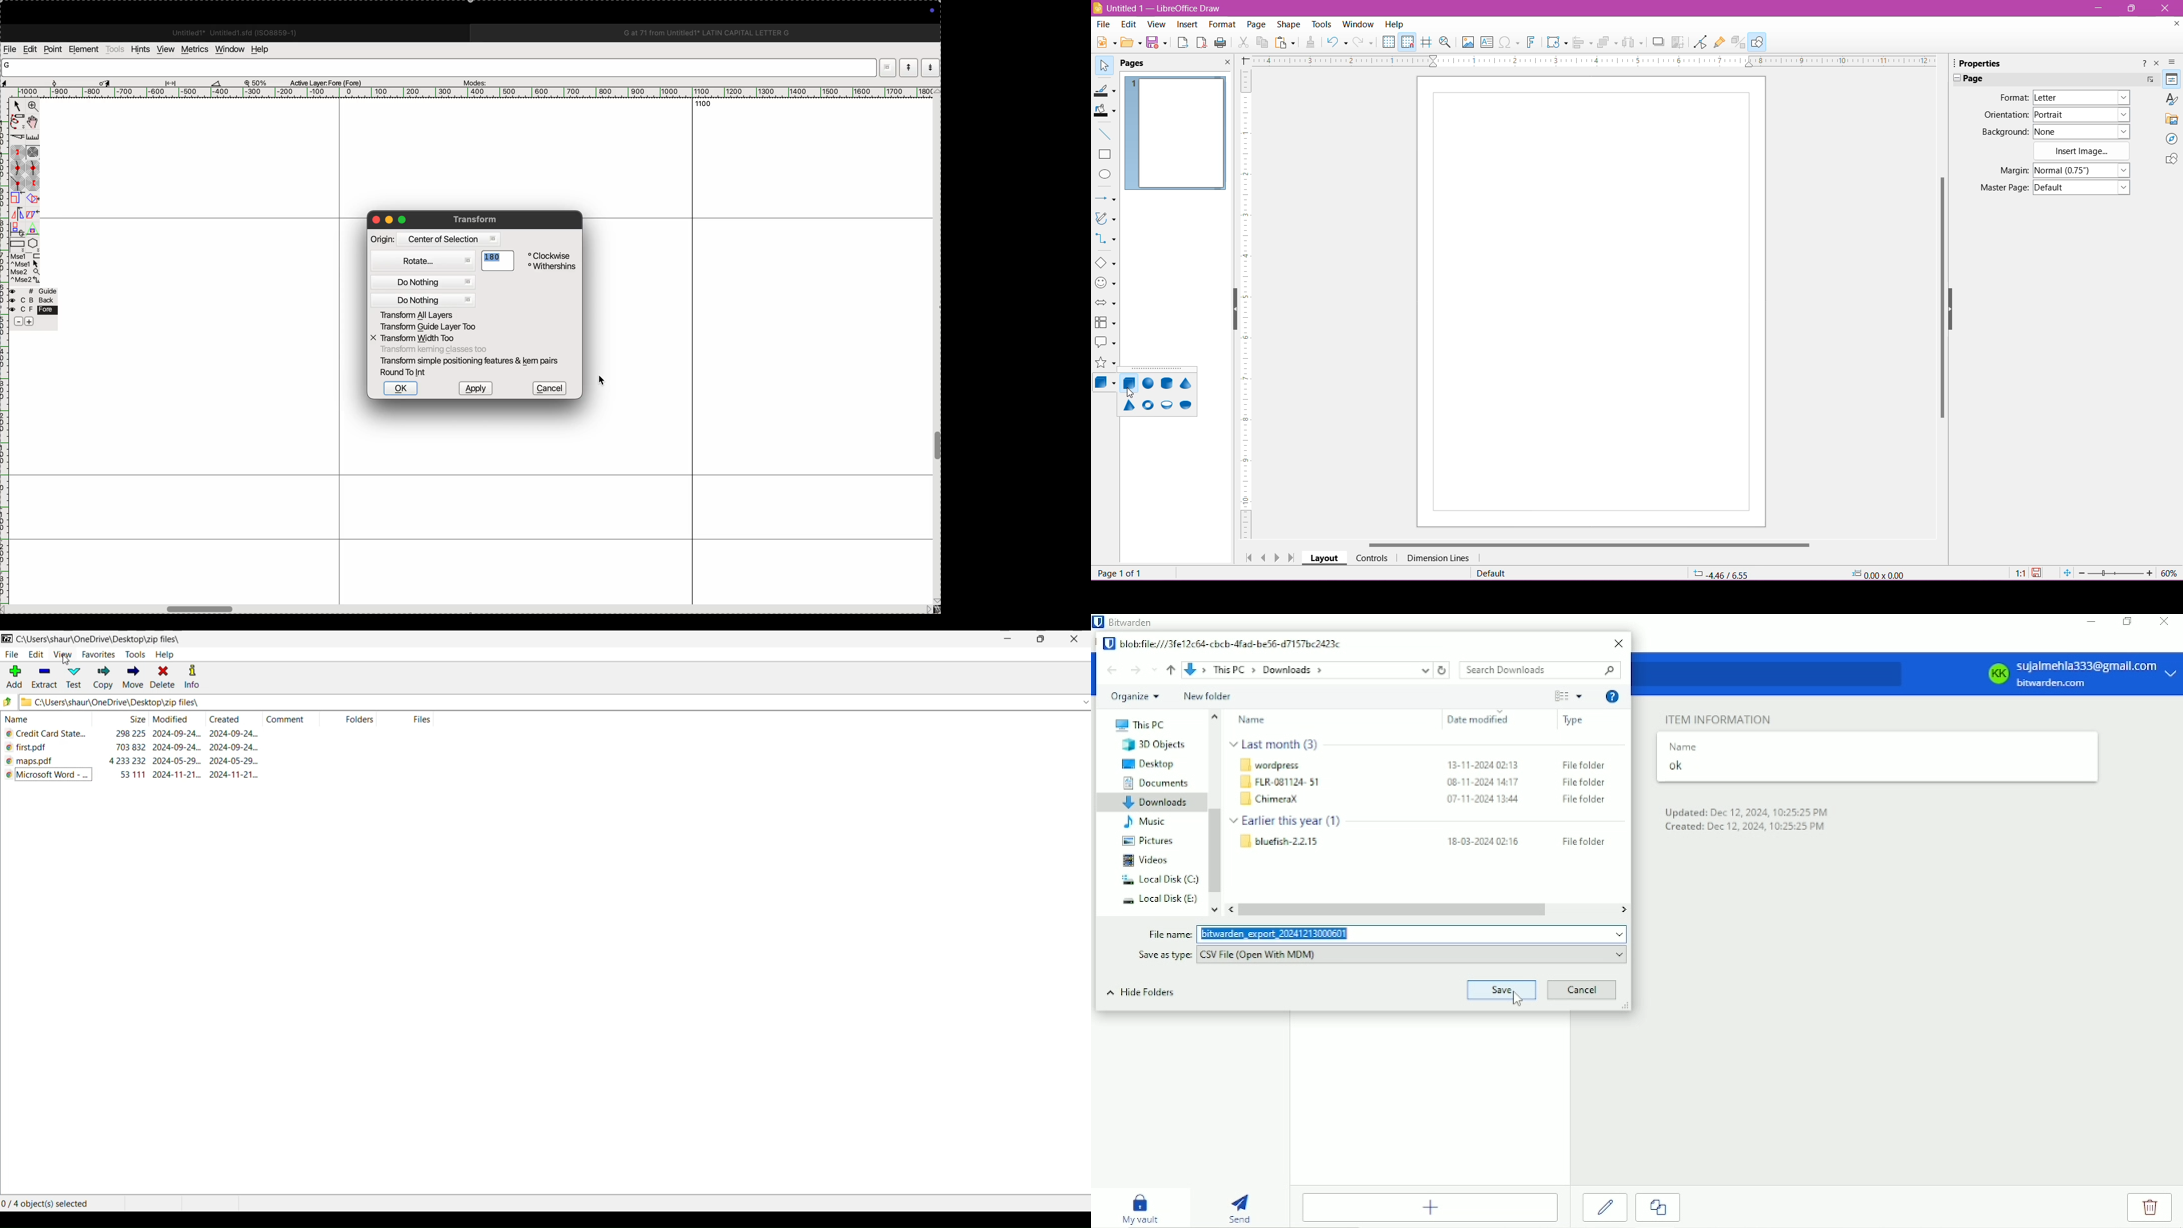 The image size is (2184, 1232). Describe the element at coordinates (2143, 65) in the screenshot. I see `Help about this sidebar deck` at that location.